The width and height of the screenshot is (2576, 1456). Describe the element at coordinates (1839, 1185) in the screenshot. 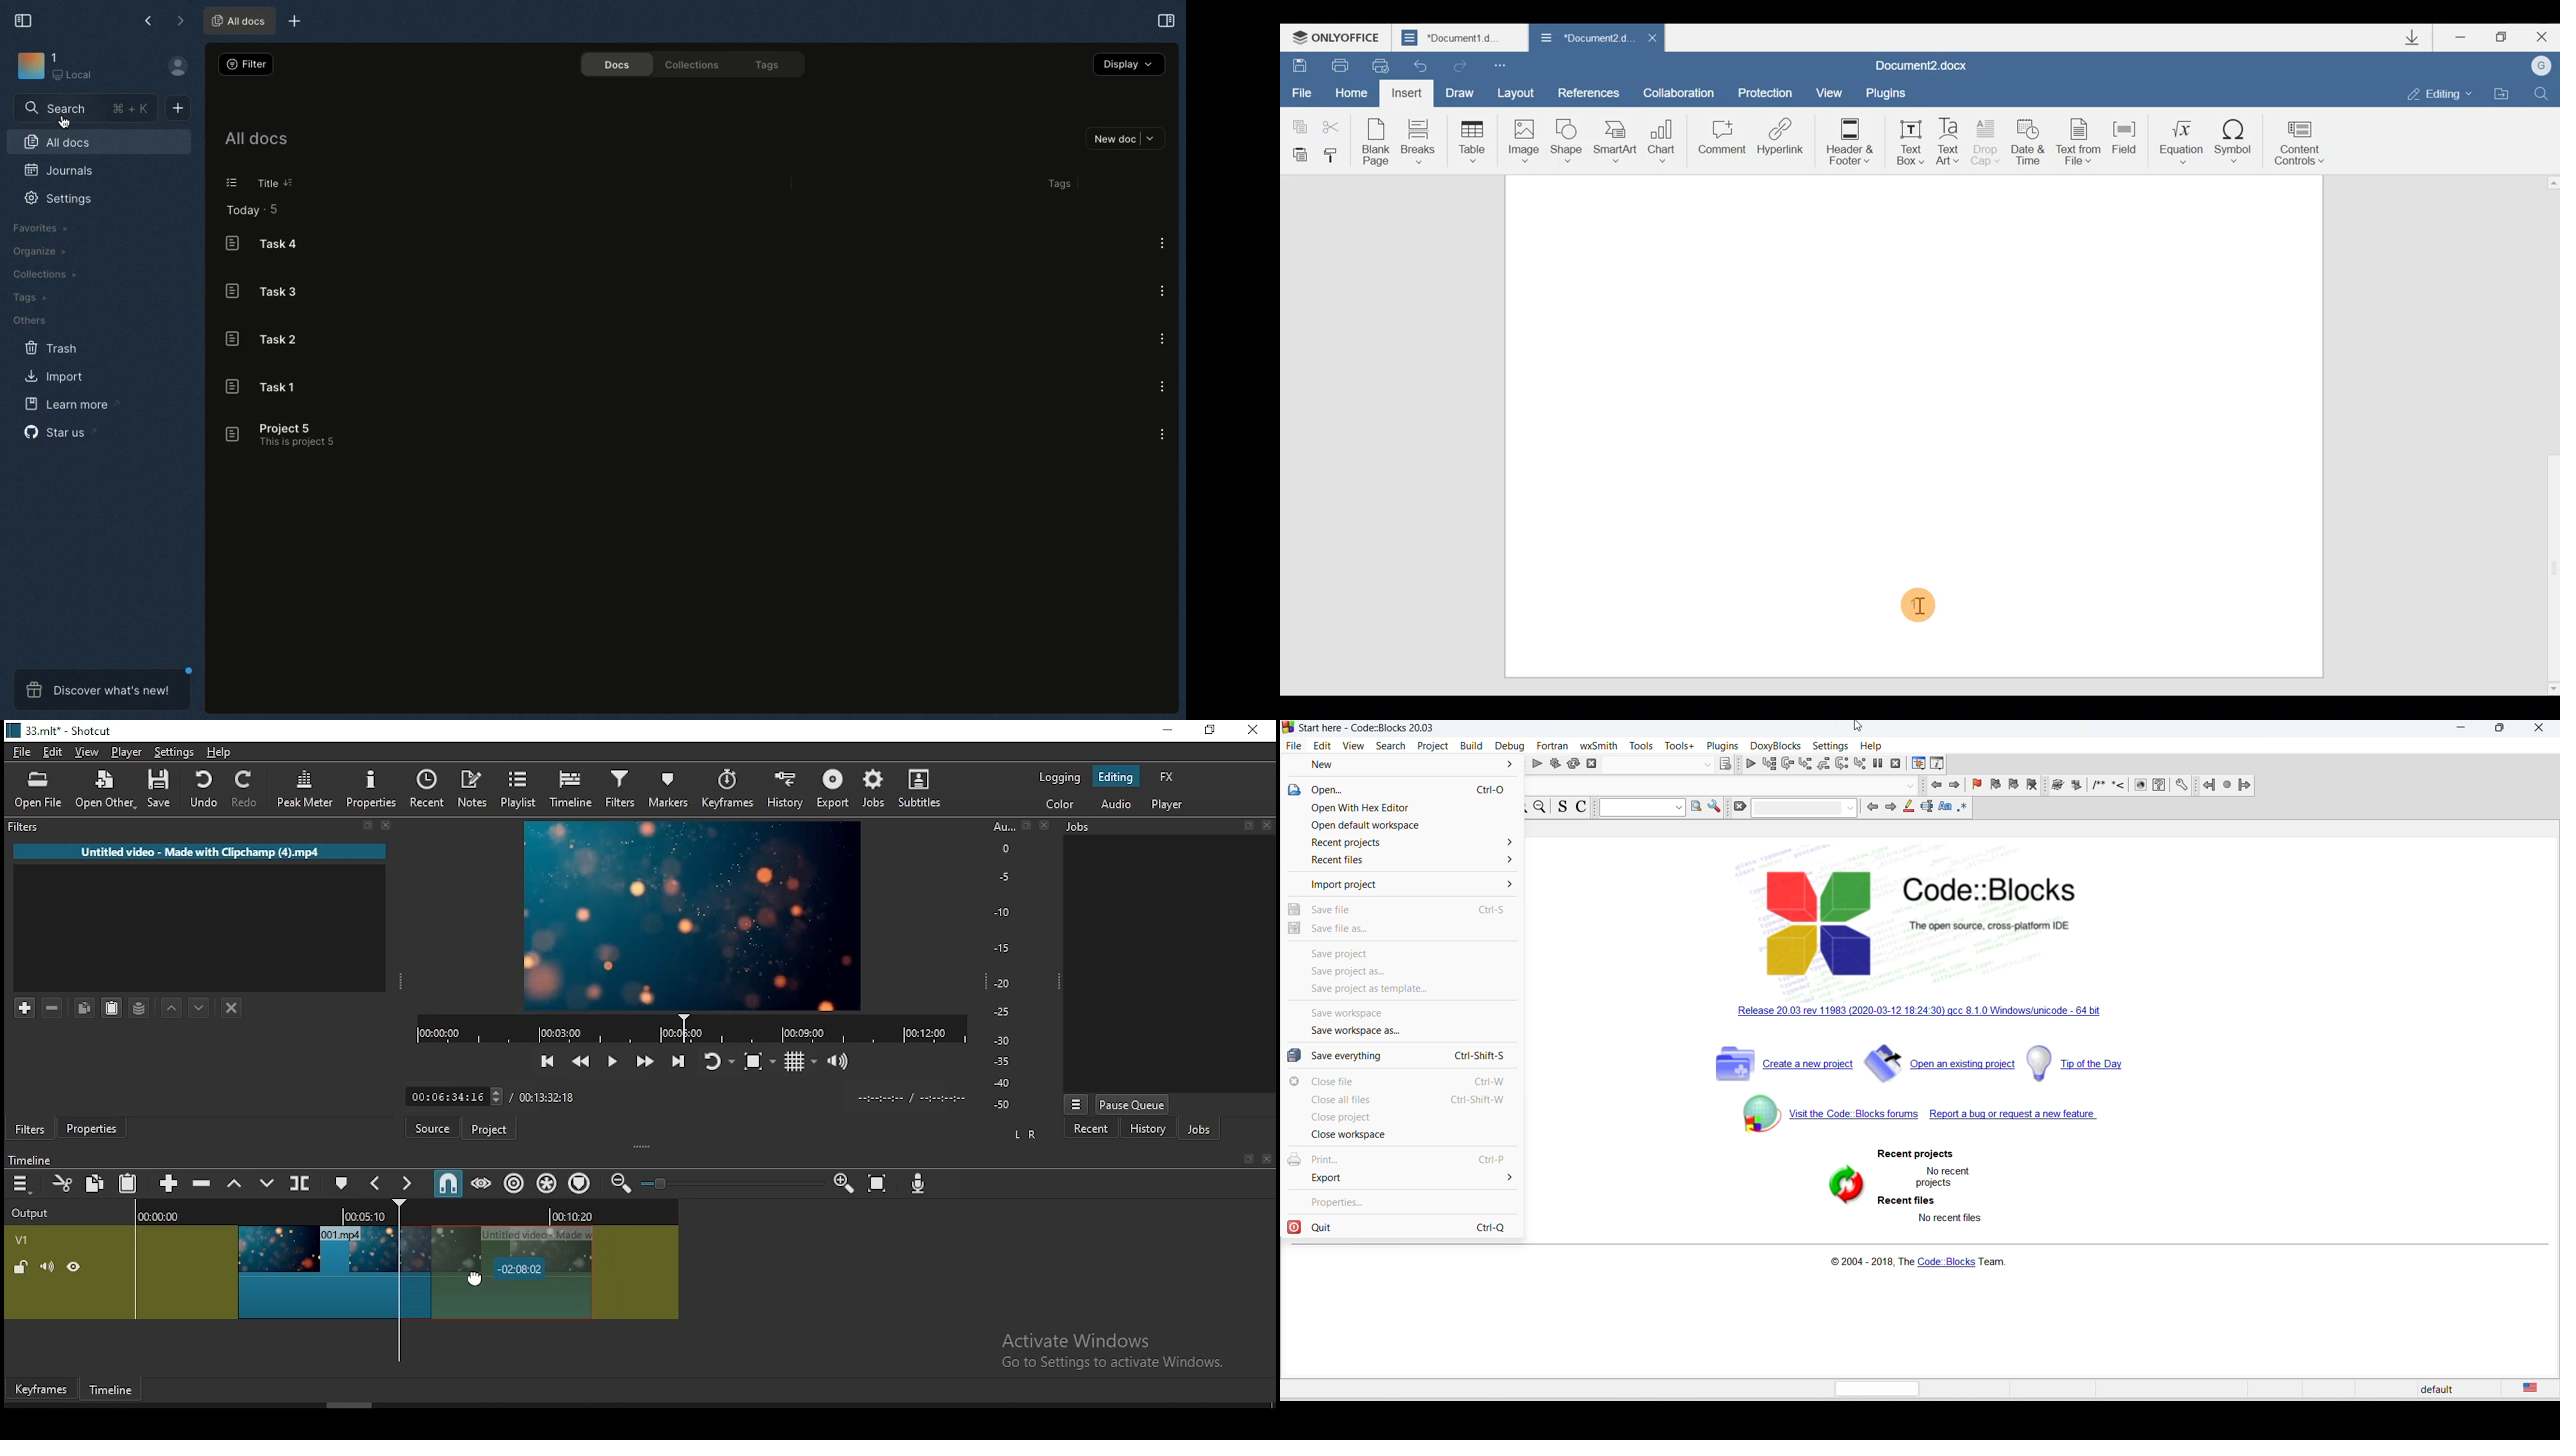

I see `refresh` at that location.